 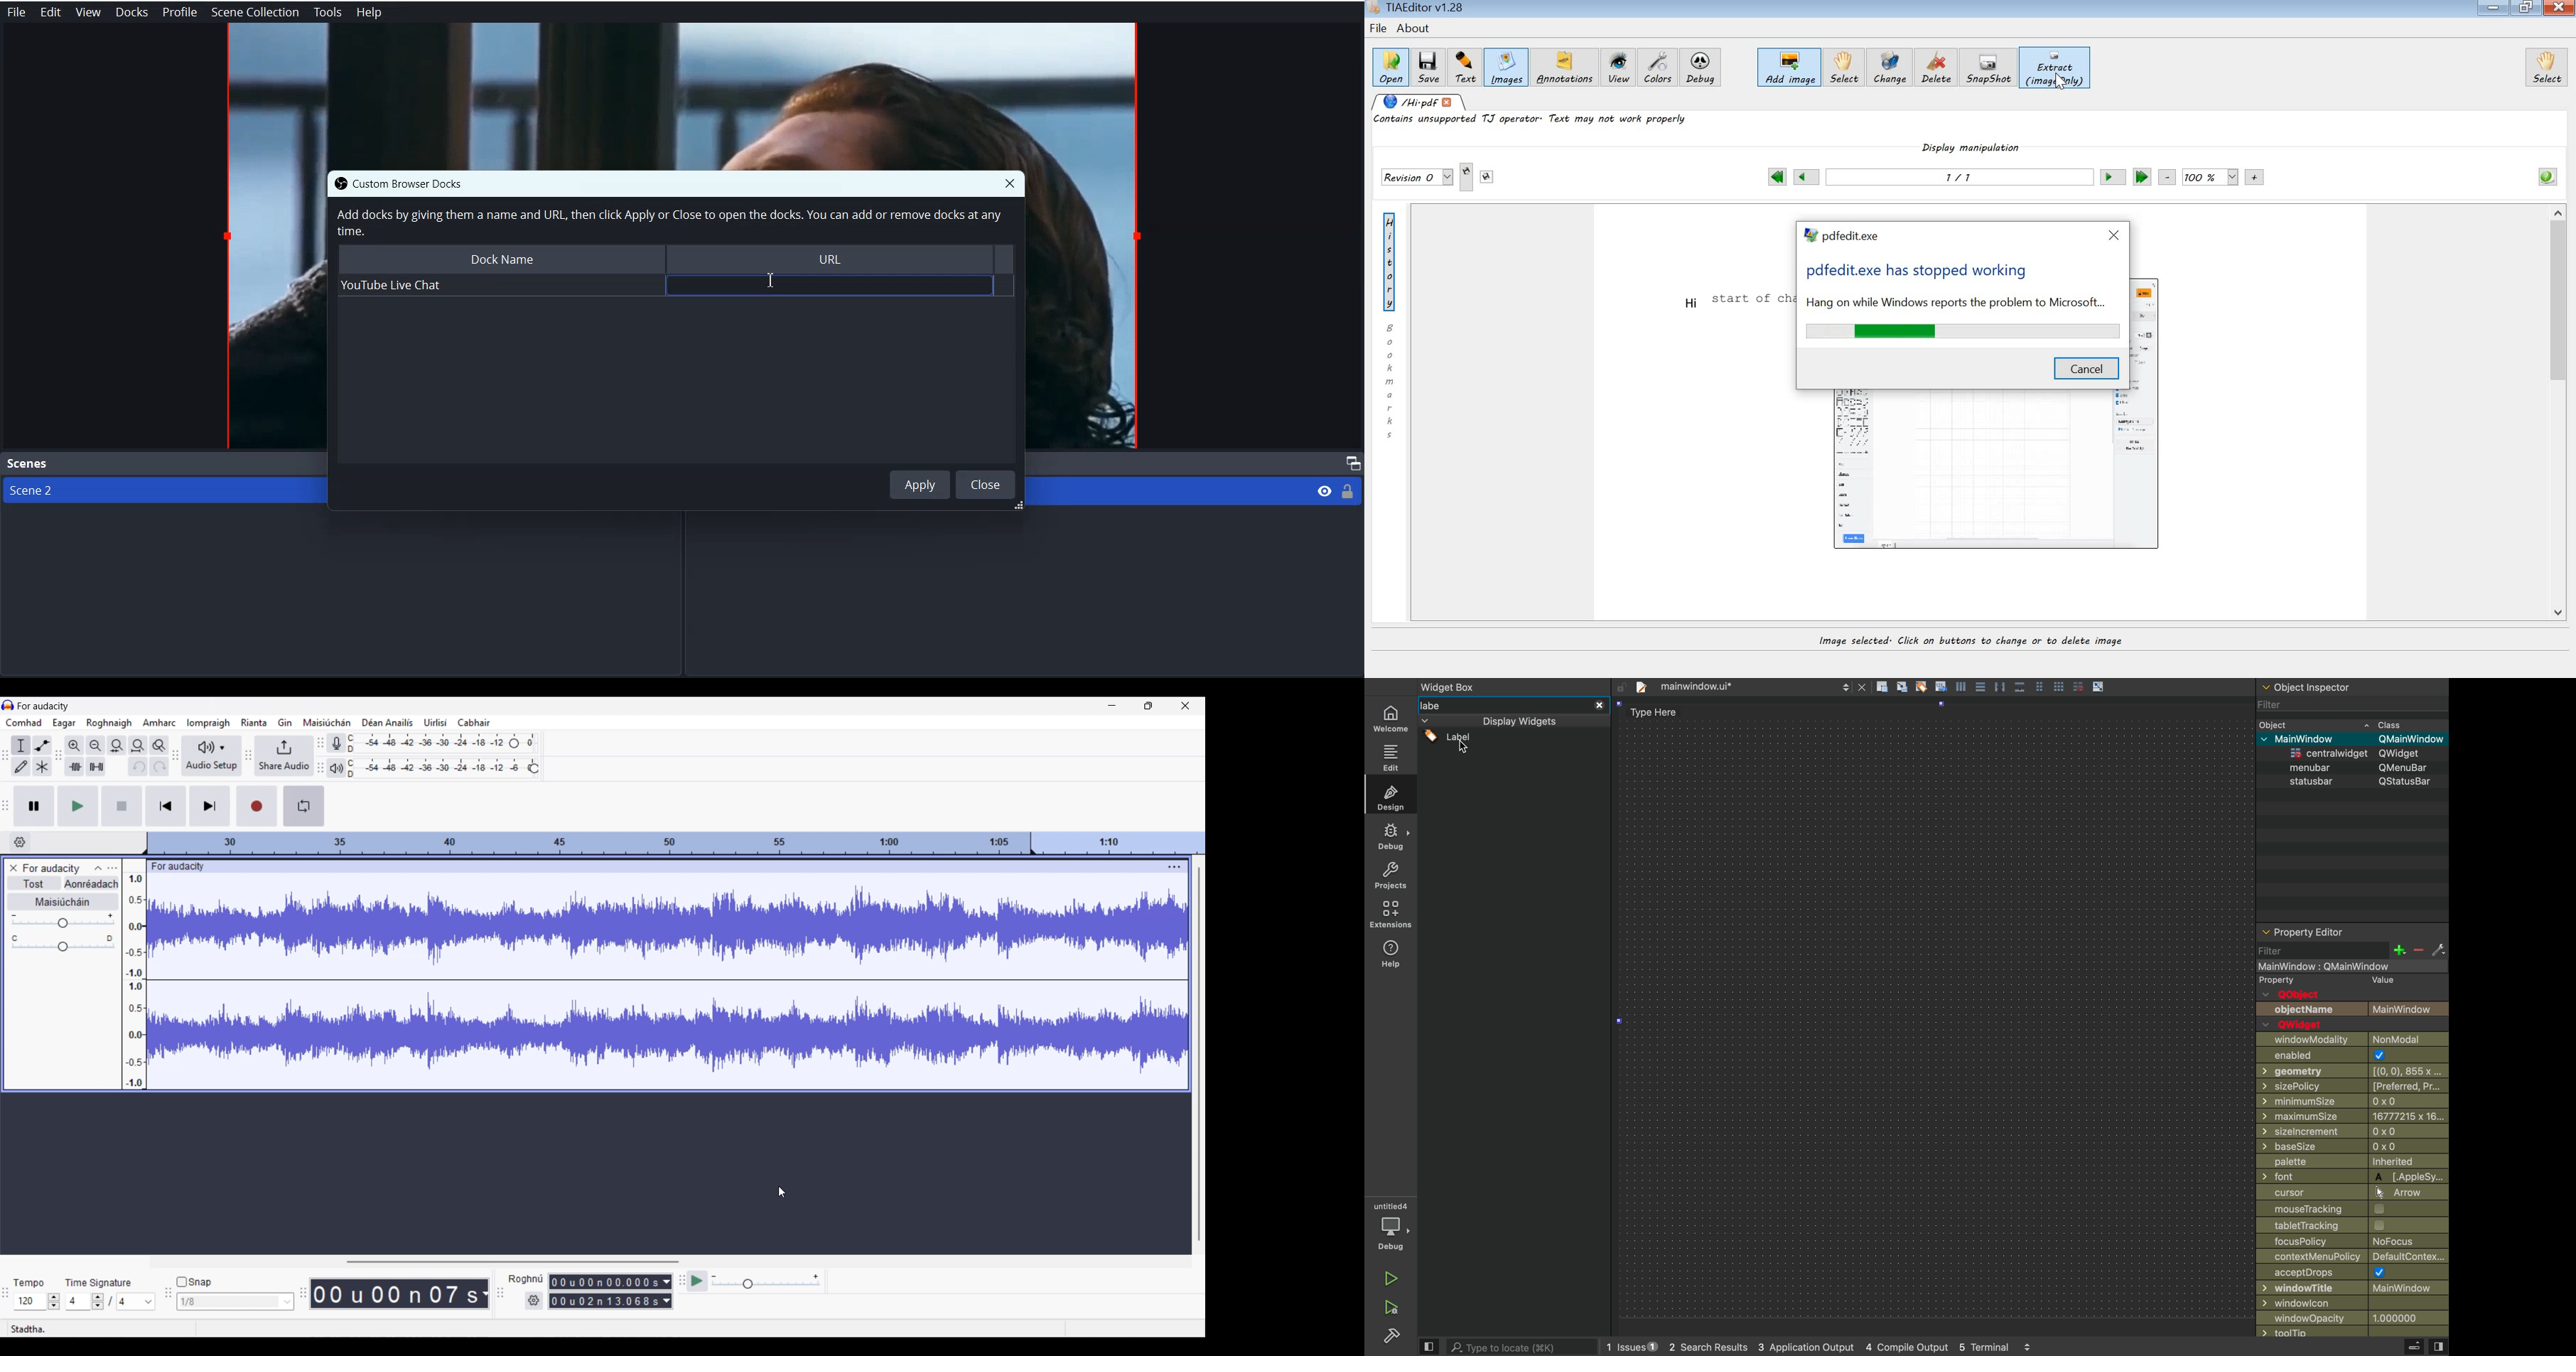 What do you see at coordinates (512, 1258) in the screenshot?
I see `Horizontal slide bar` at bounding box center [512, 1258].